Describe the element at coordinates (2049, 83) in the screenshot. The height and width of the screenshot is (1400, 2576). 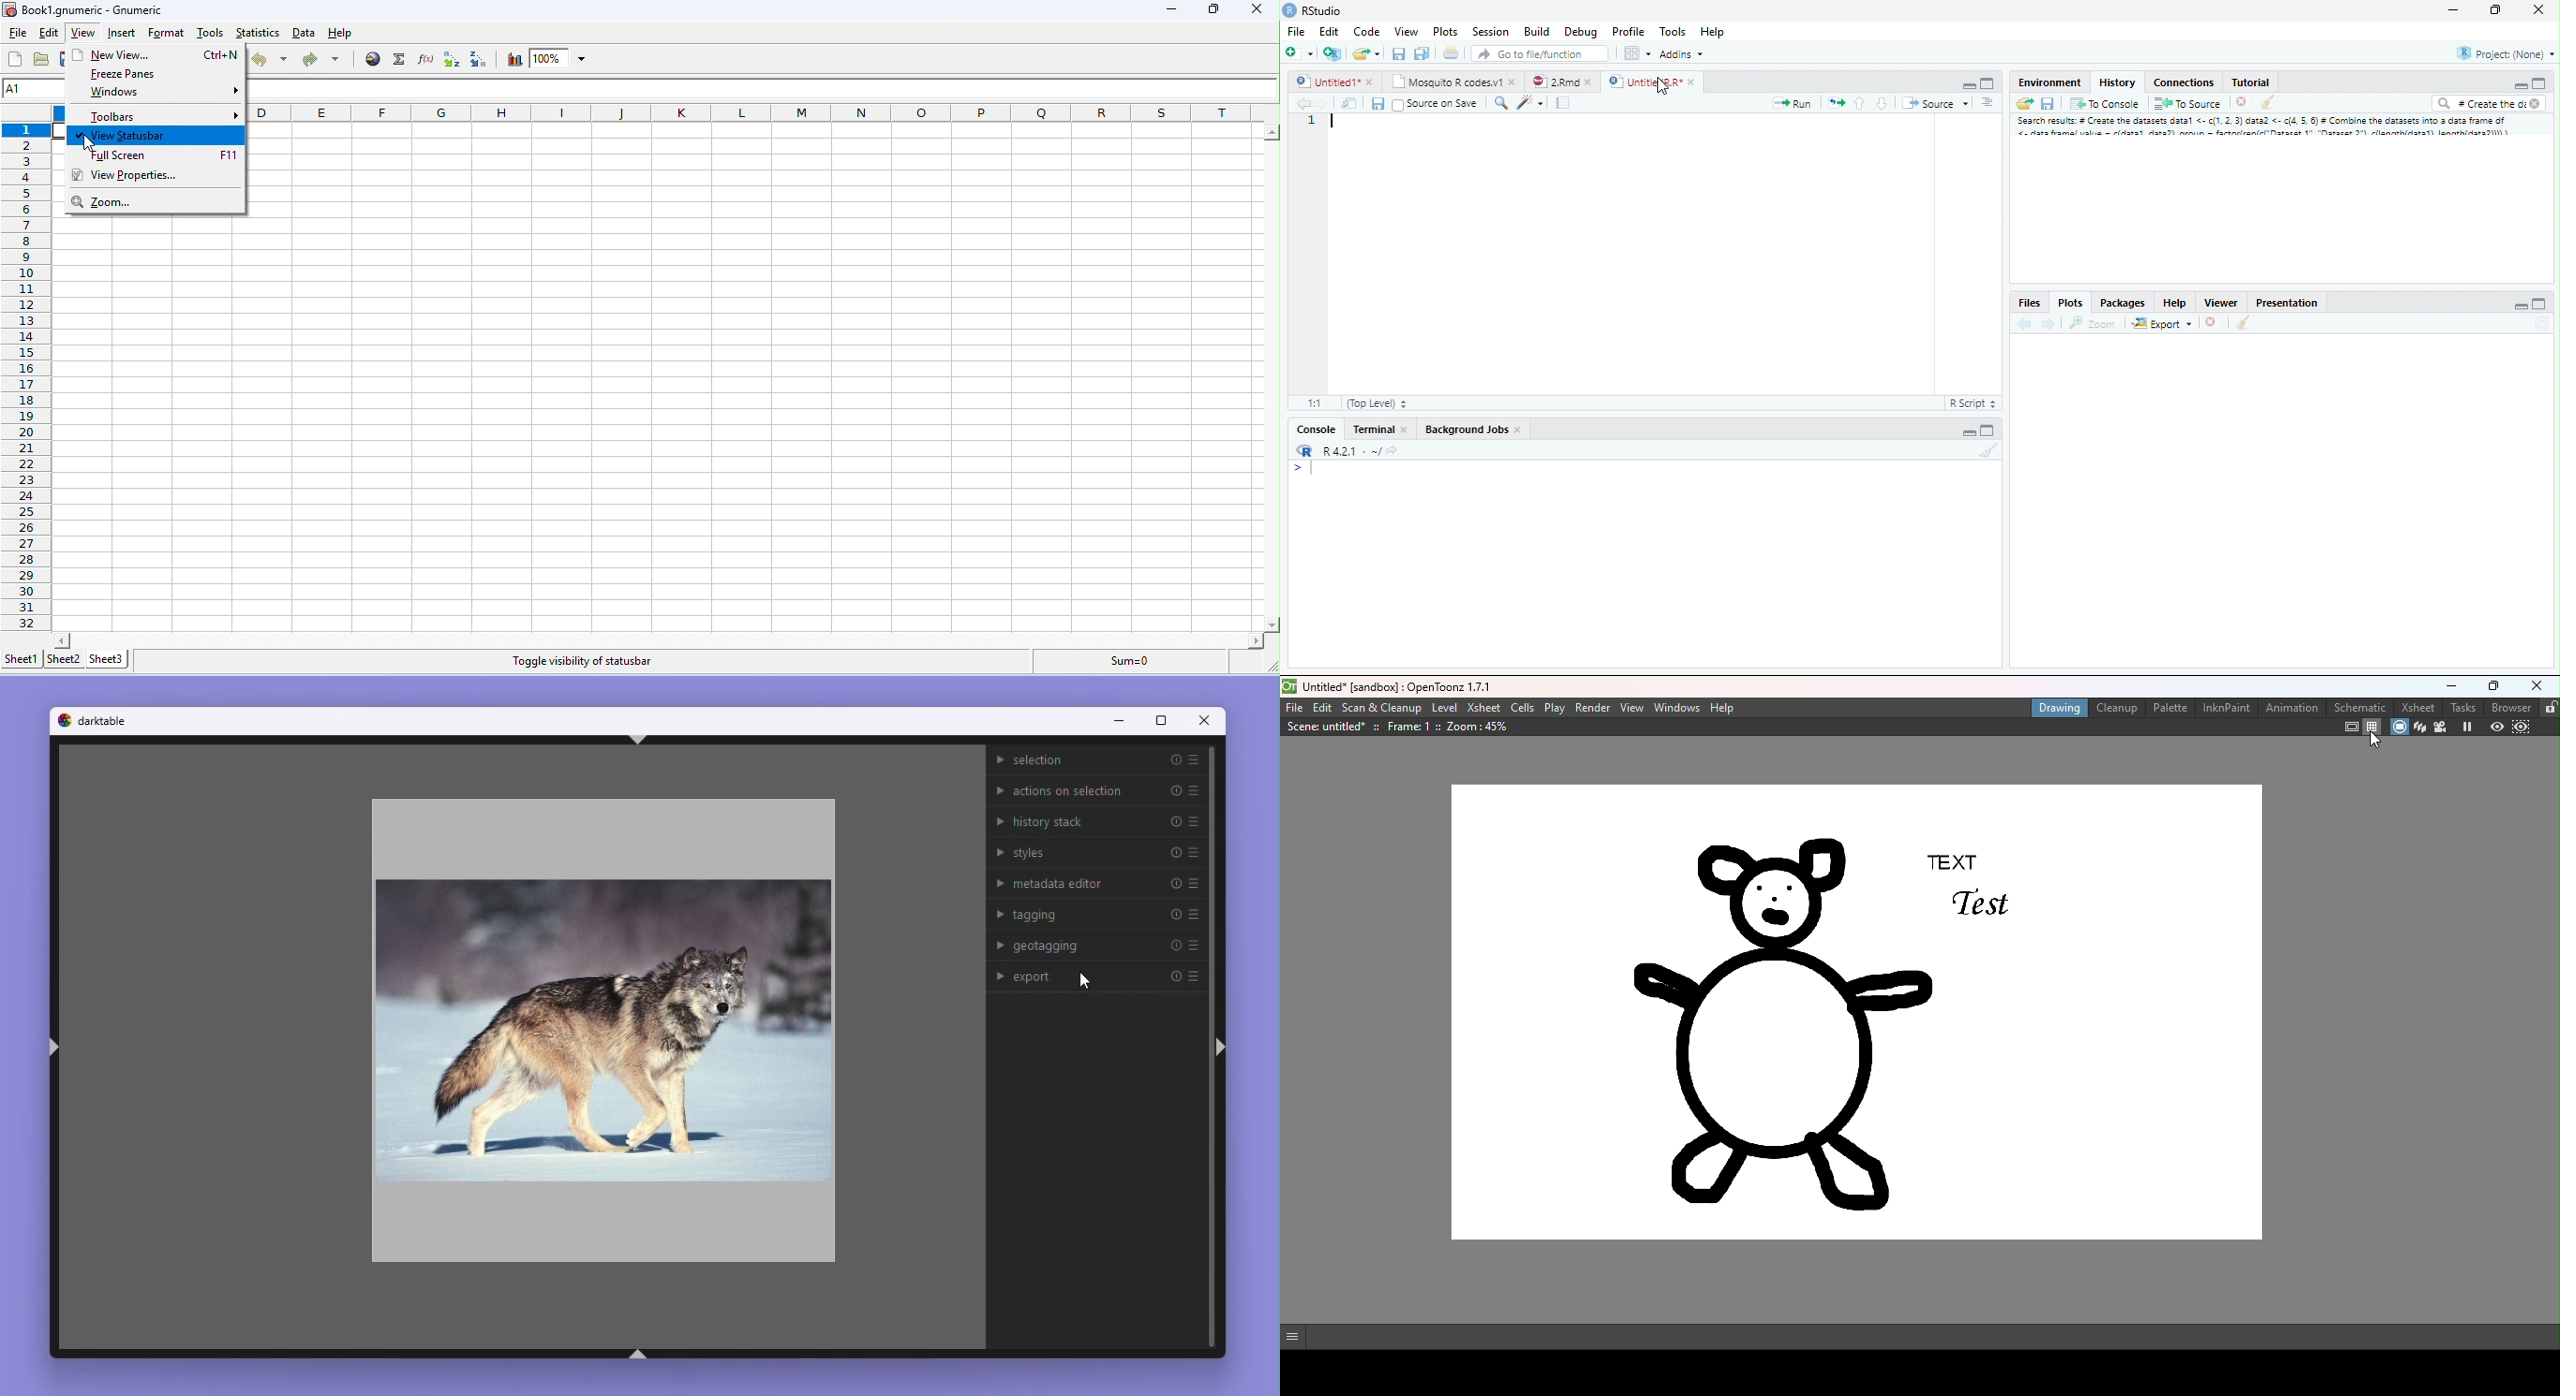
I see `Environment` at that location.